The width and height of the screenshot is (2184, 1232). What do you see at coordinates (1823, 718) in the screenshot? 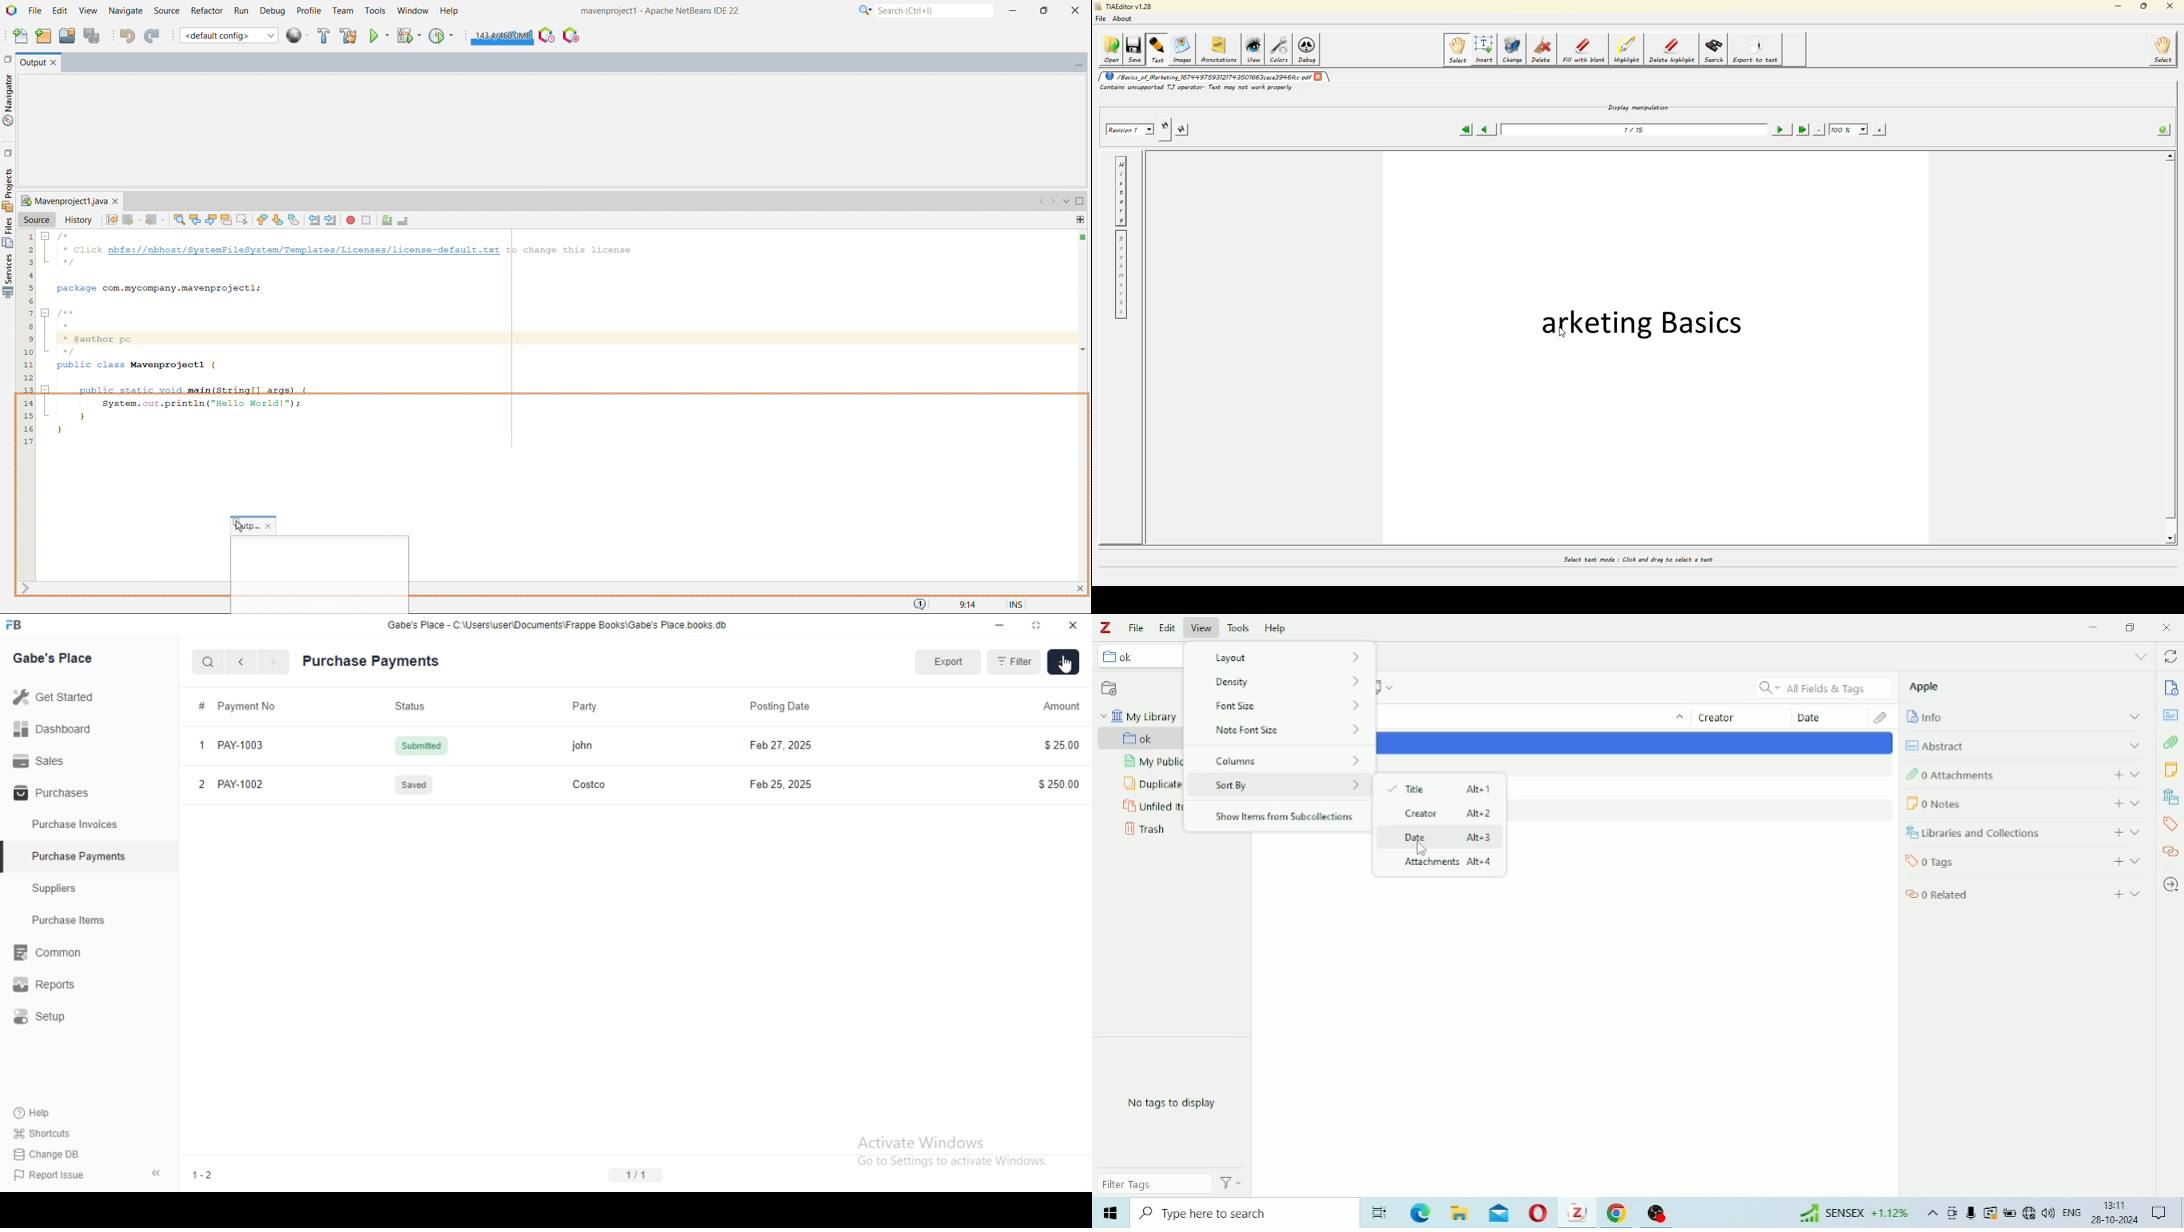
I see `Date` at bounding box center [1823, 718].